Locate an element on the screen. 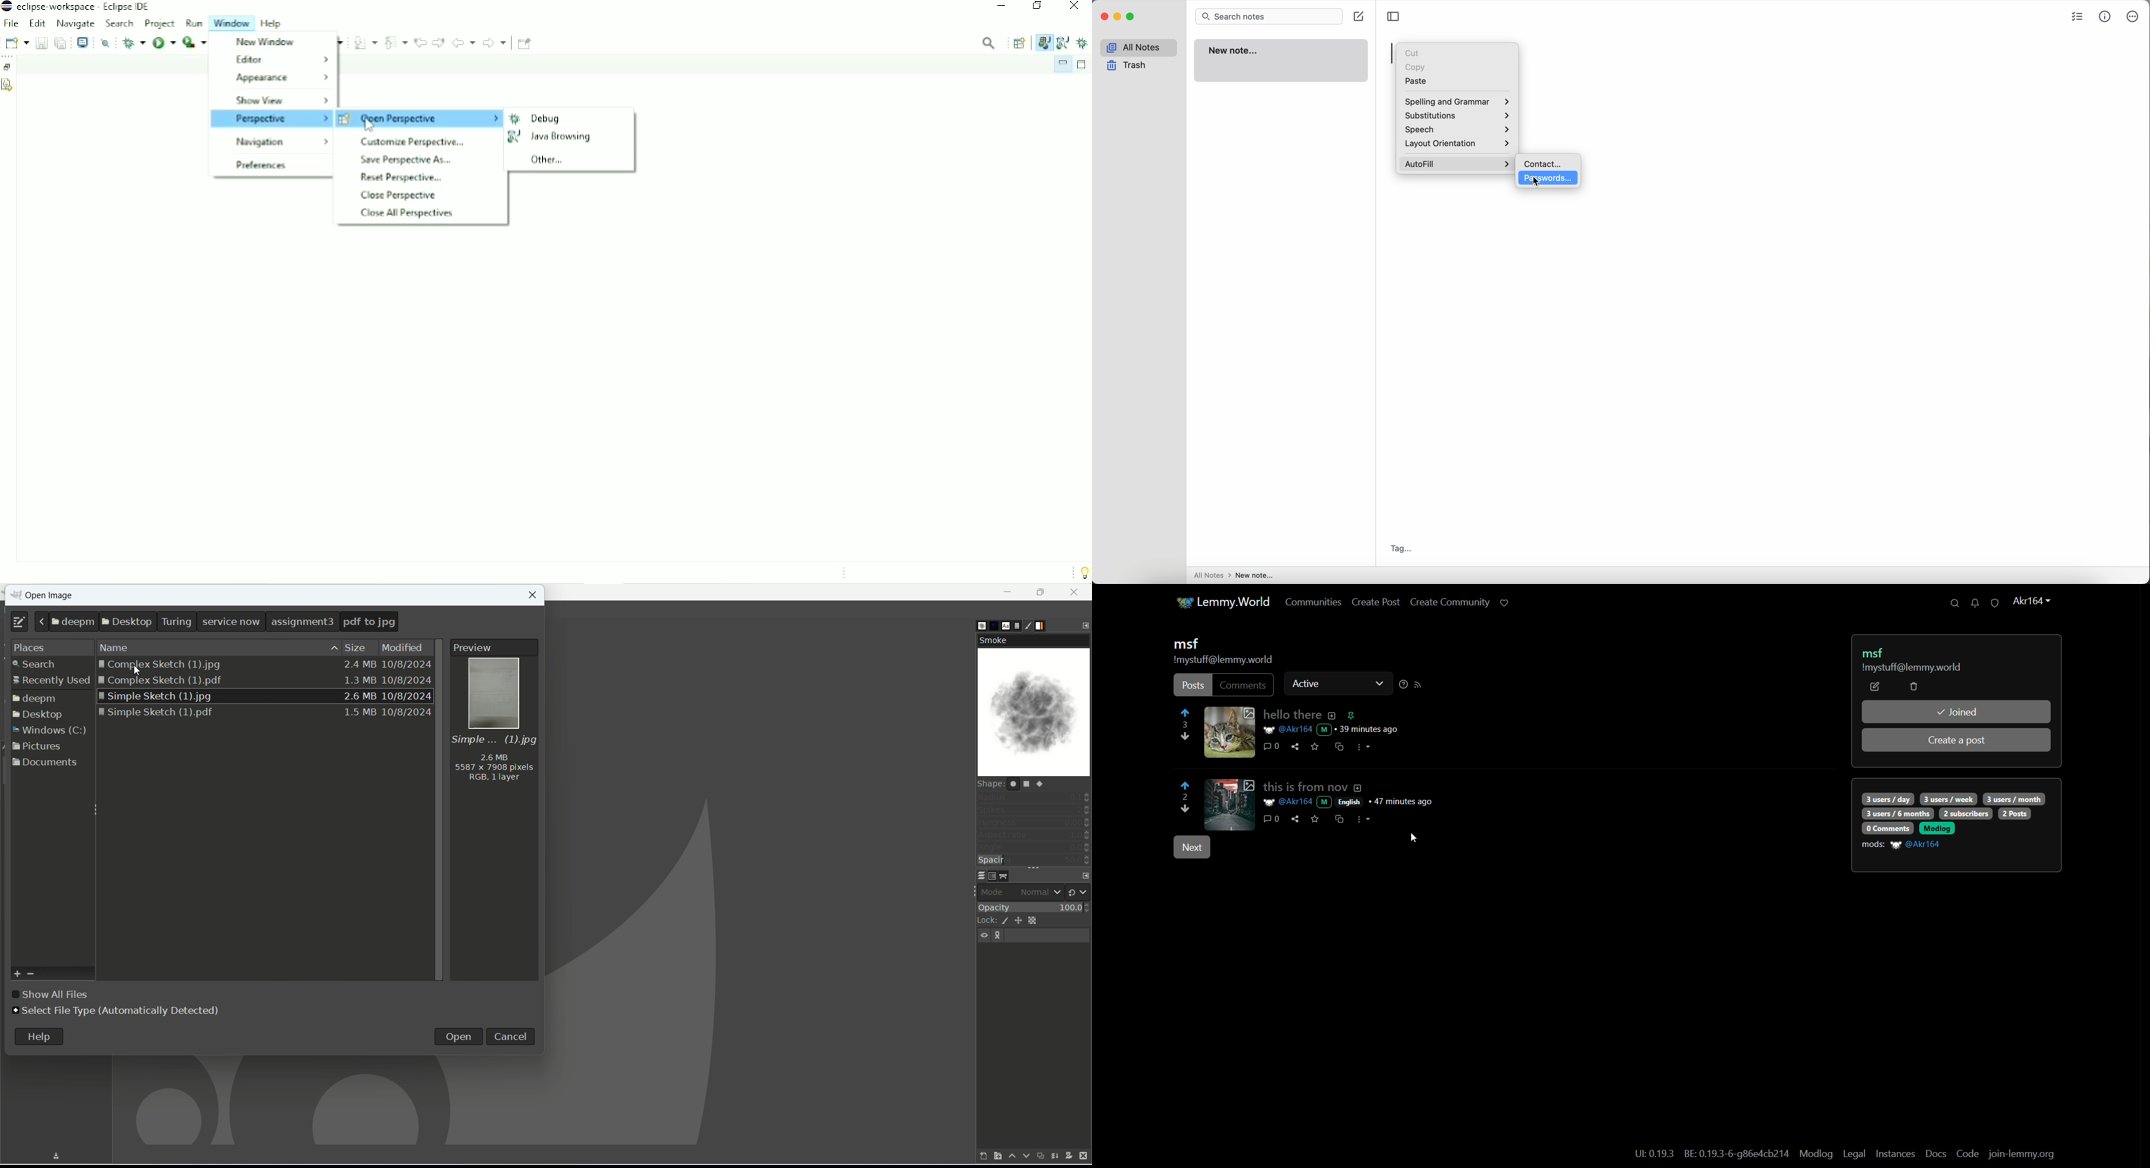 The height and width of the screenshot is (1176, 2156). normal is located at coordinates (1040, 892).